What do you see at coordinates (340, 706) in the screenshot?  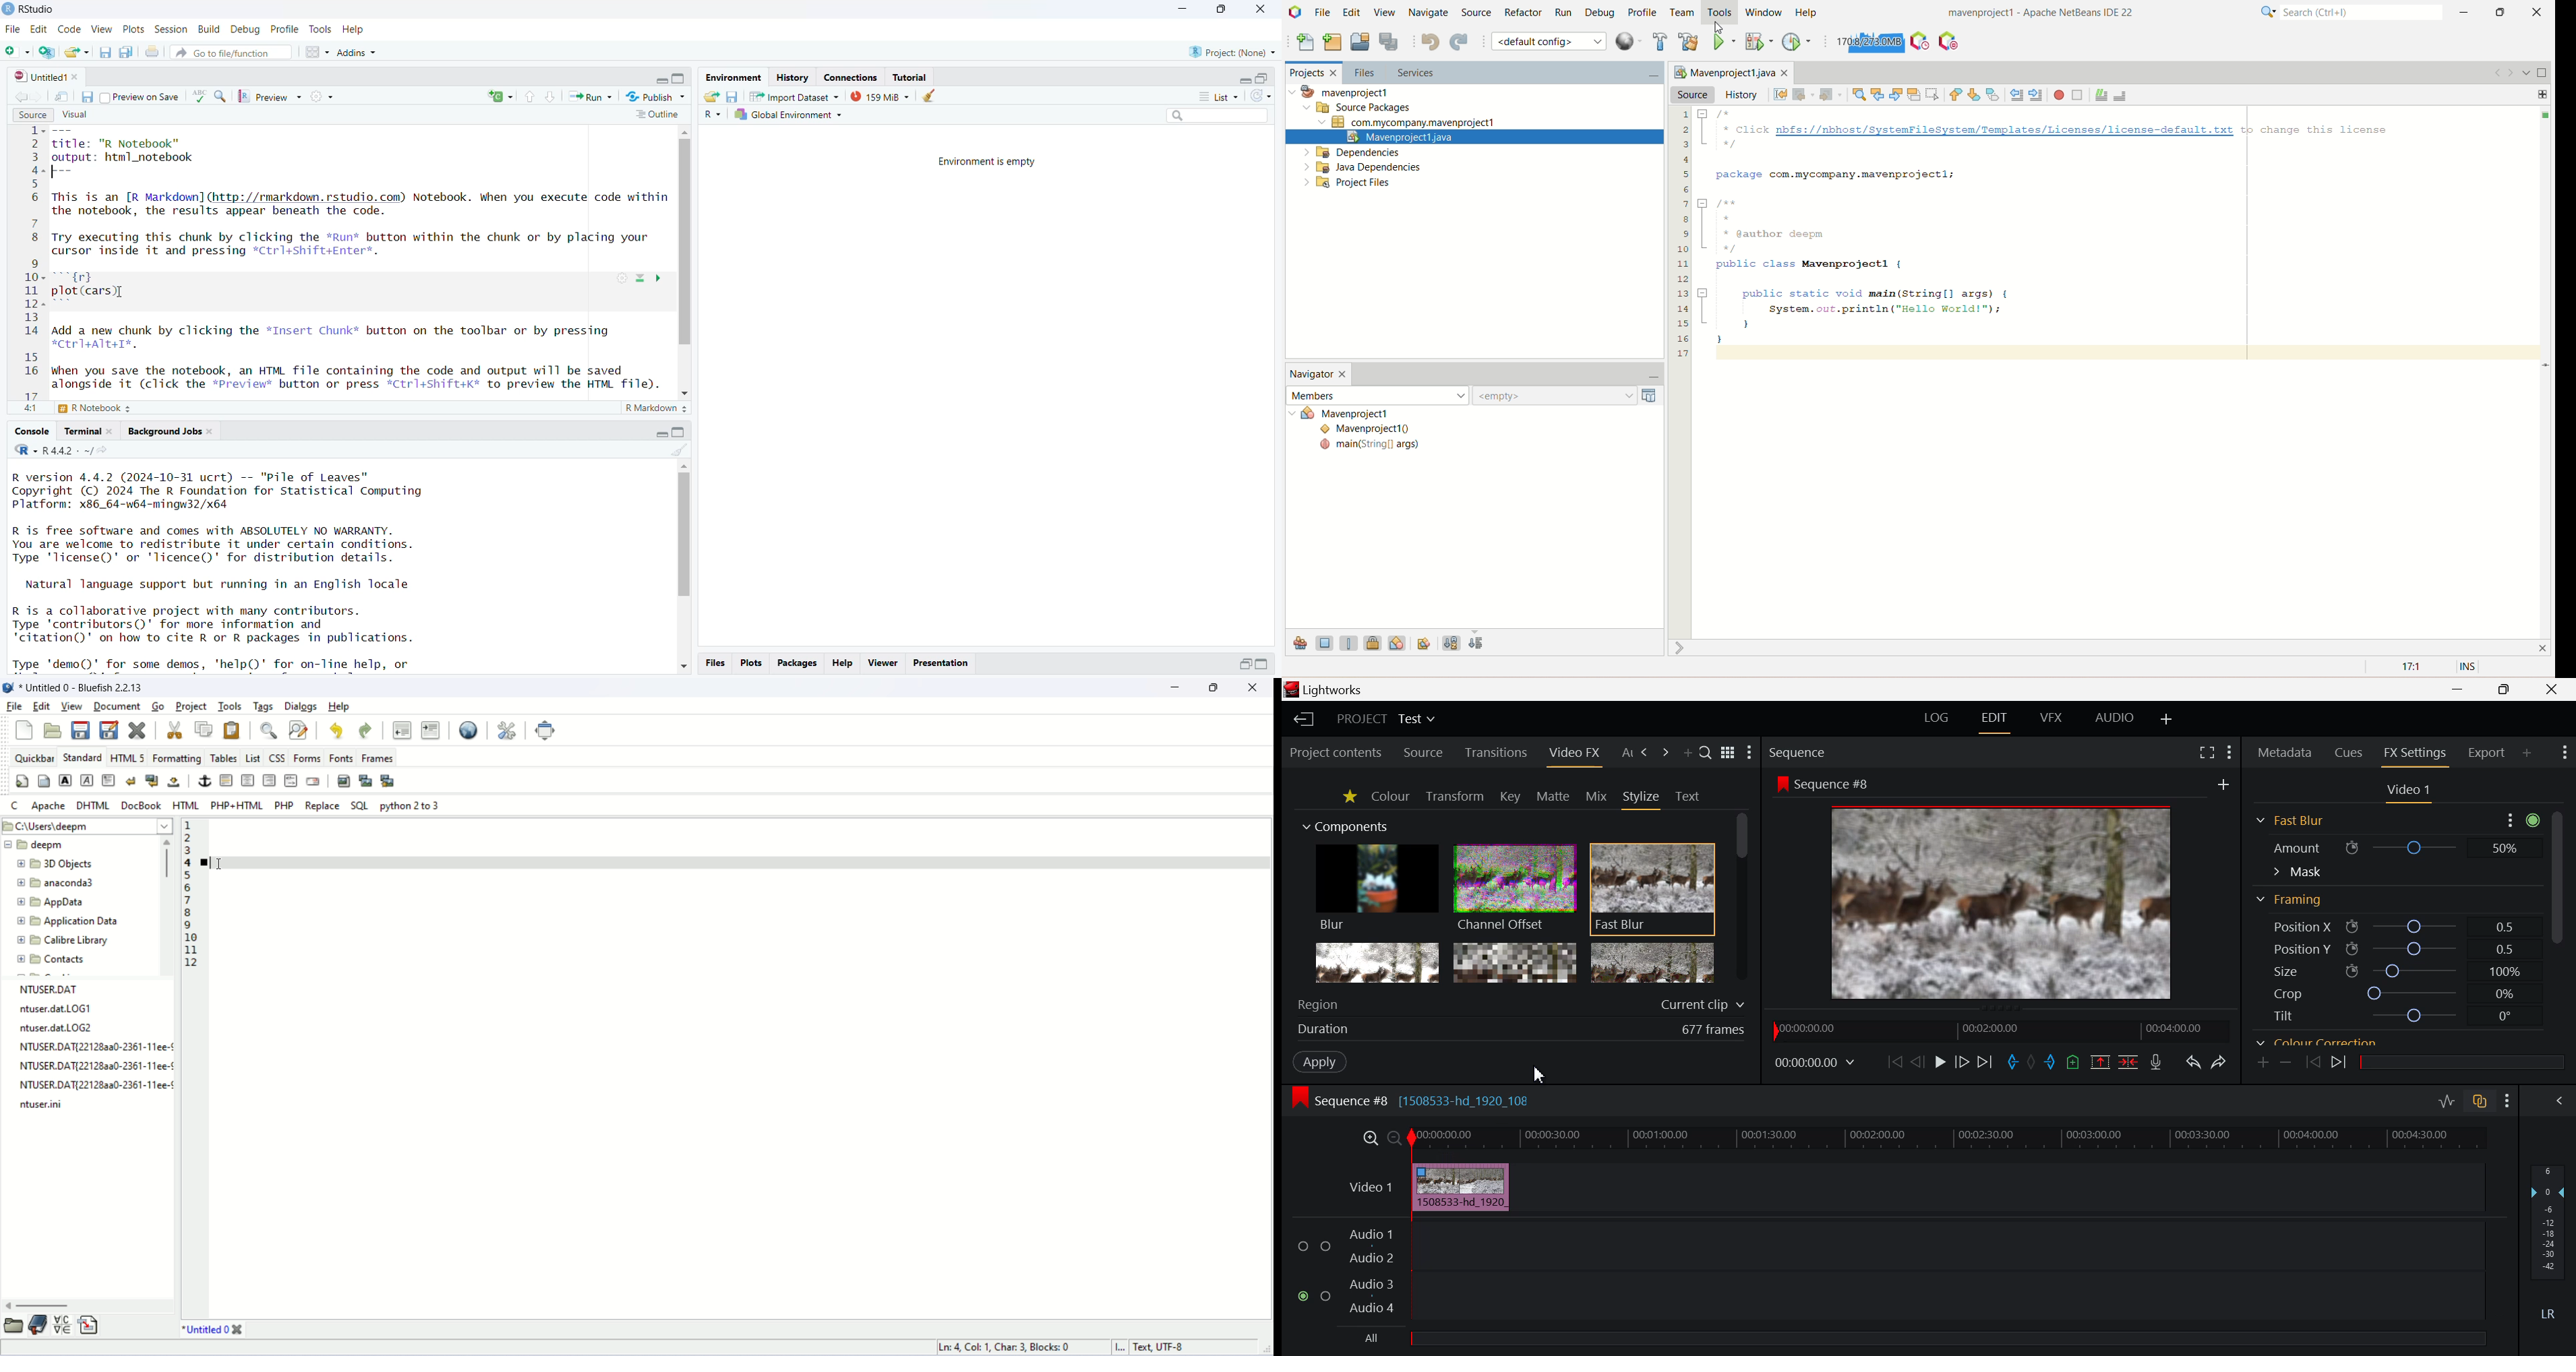 I see `help` at bounding box center [340, 706].